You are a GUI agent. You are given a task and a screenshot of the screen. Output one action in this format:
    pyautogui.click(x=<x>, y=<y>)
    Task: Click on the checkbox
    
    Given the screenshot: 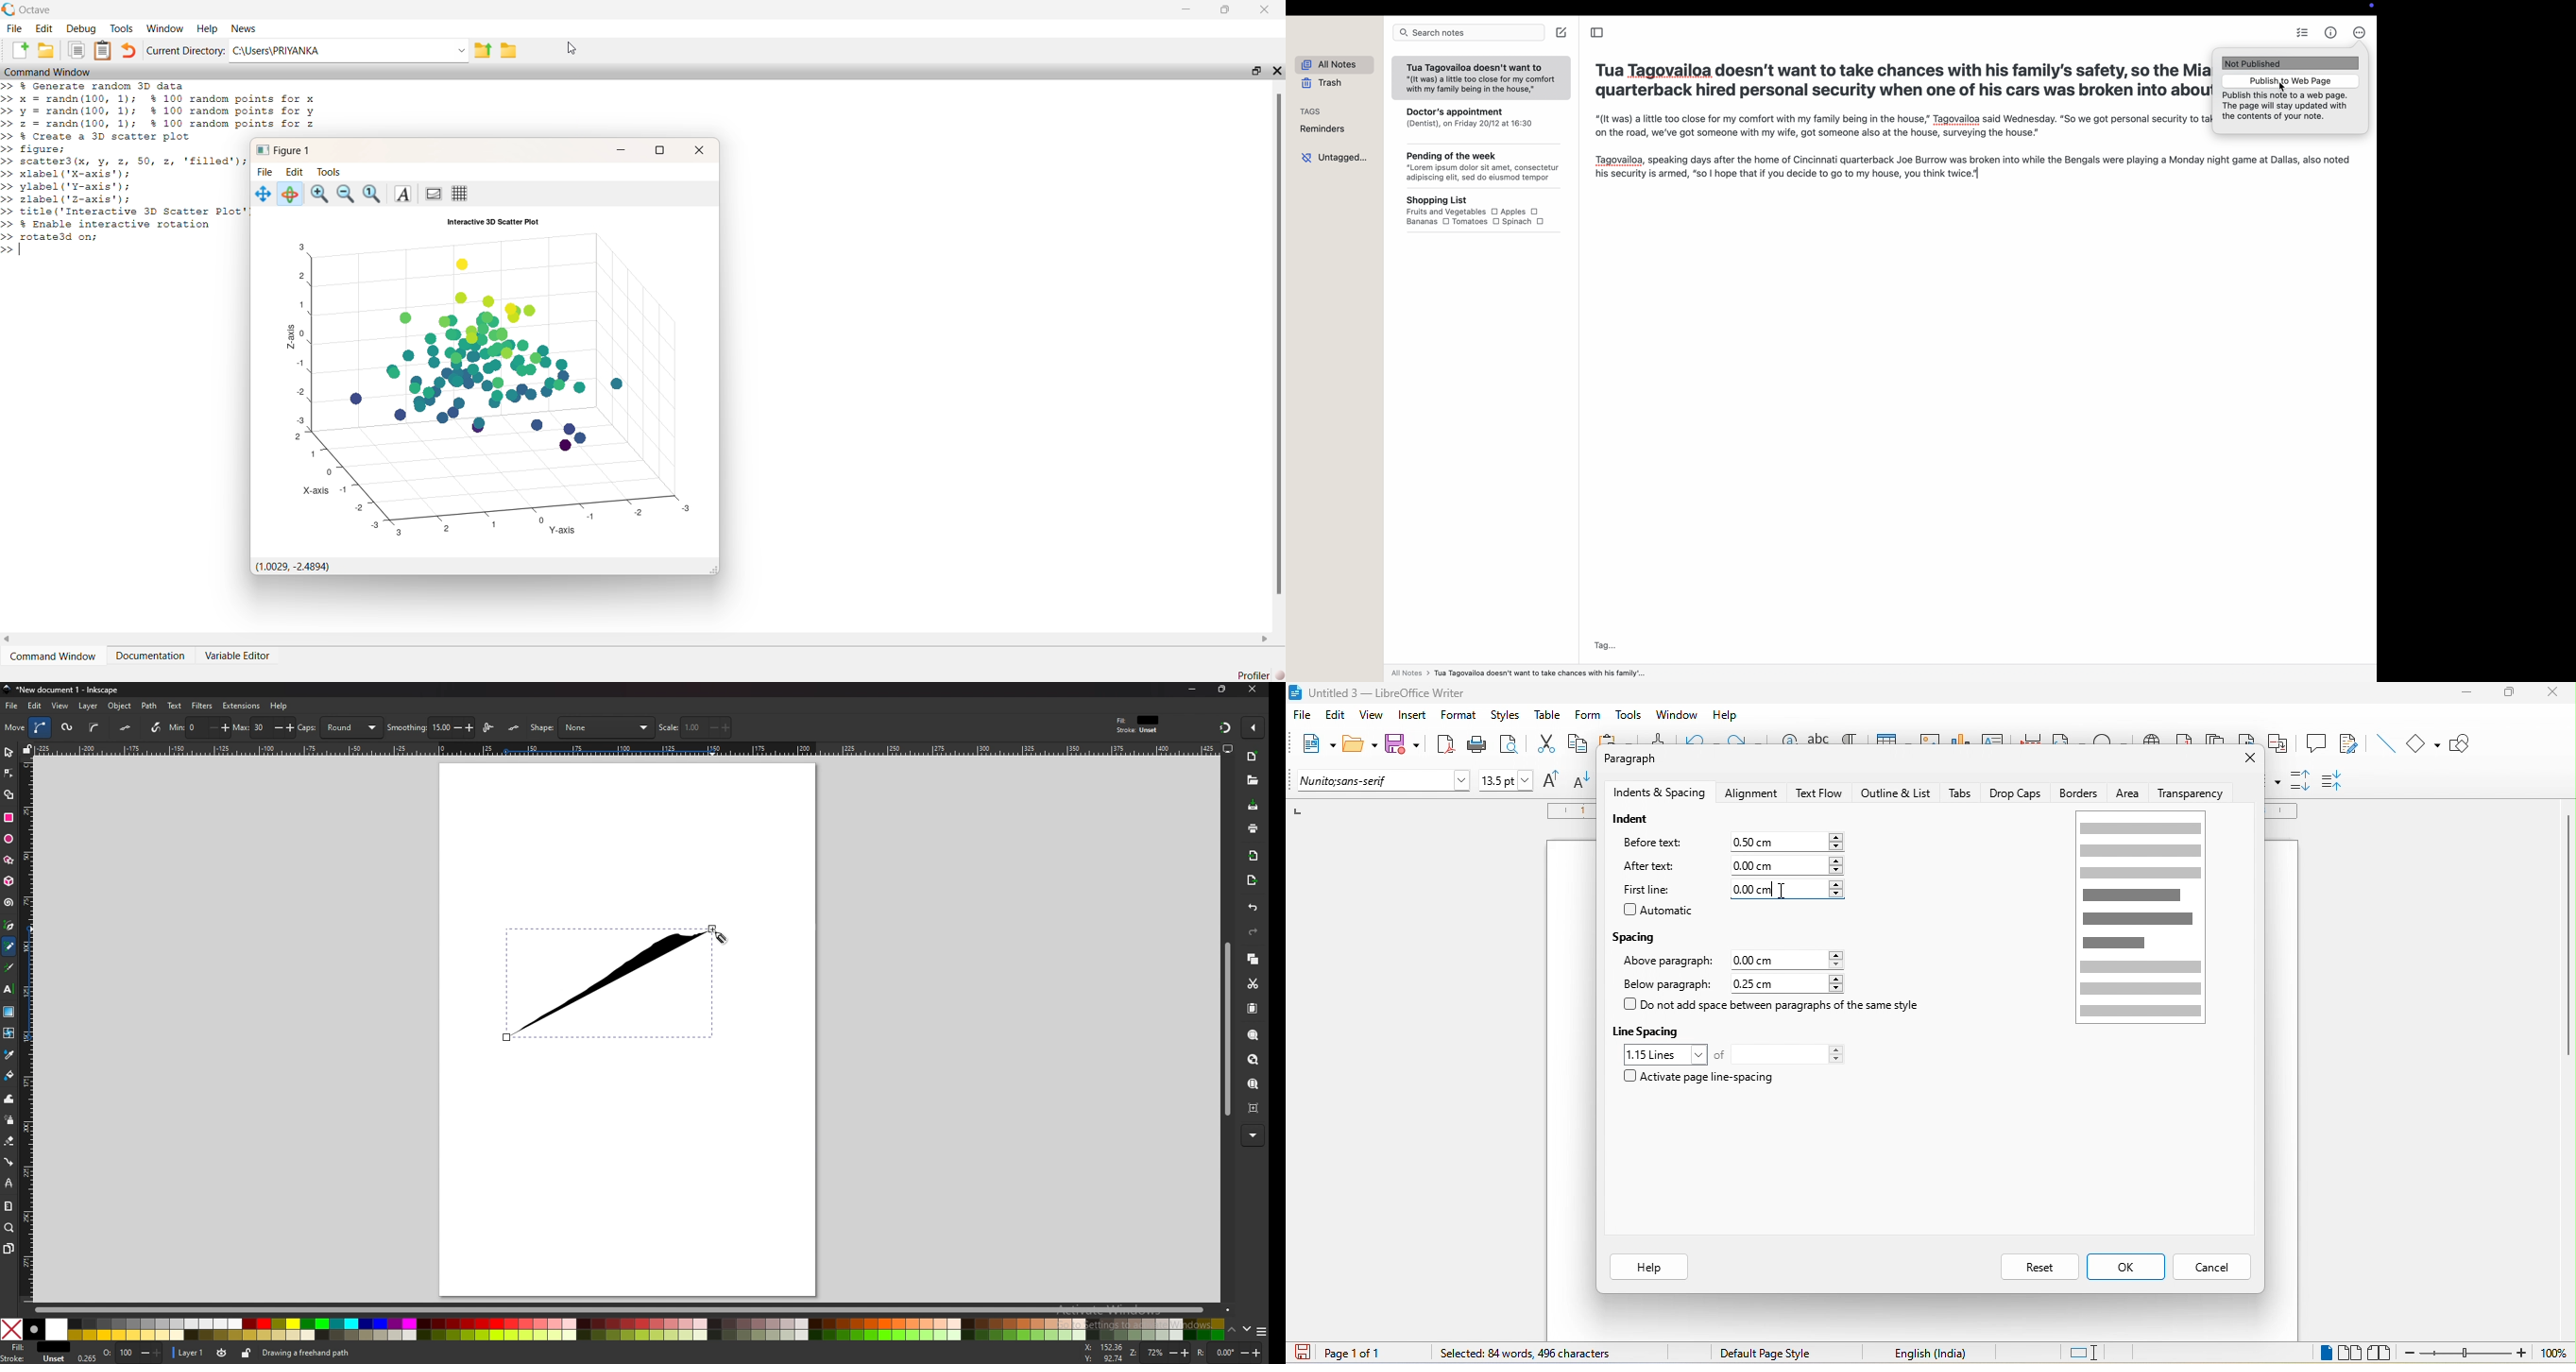 What is the action you would take?
    pyautogui.click(x=1629, y=1076)
    